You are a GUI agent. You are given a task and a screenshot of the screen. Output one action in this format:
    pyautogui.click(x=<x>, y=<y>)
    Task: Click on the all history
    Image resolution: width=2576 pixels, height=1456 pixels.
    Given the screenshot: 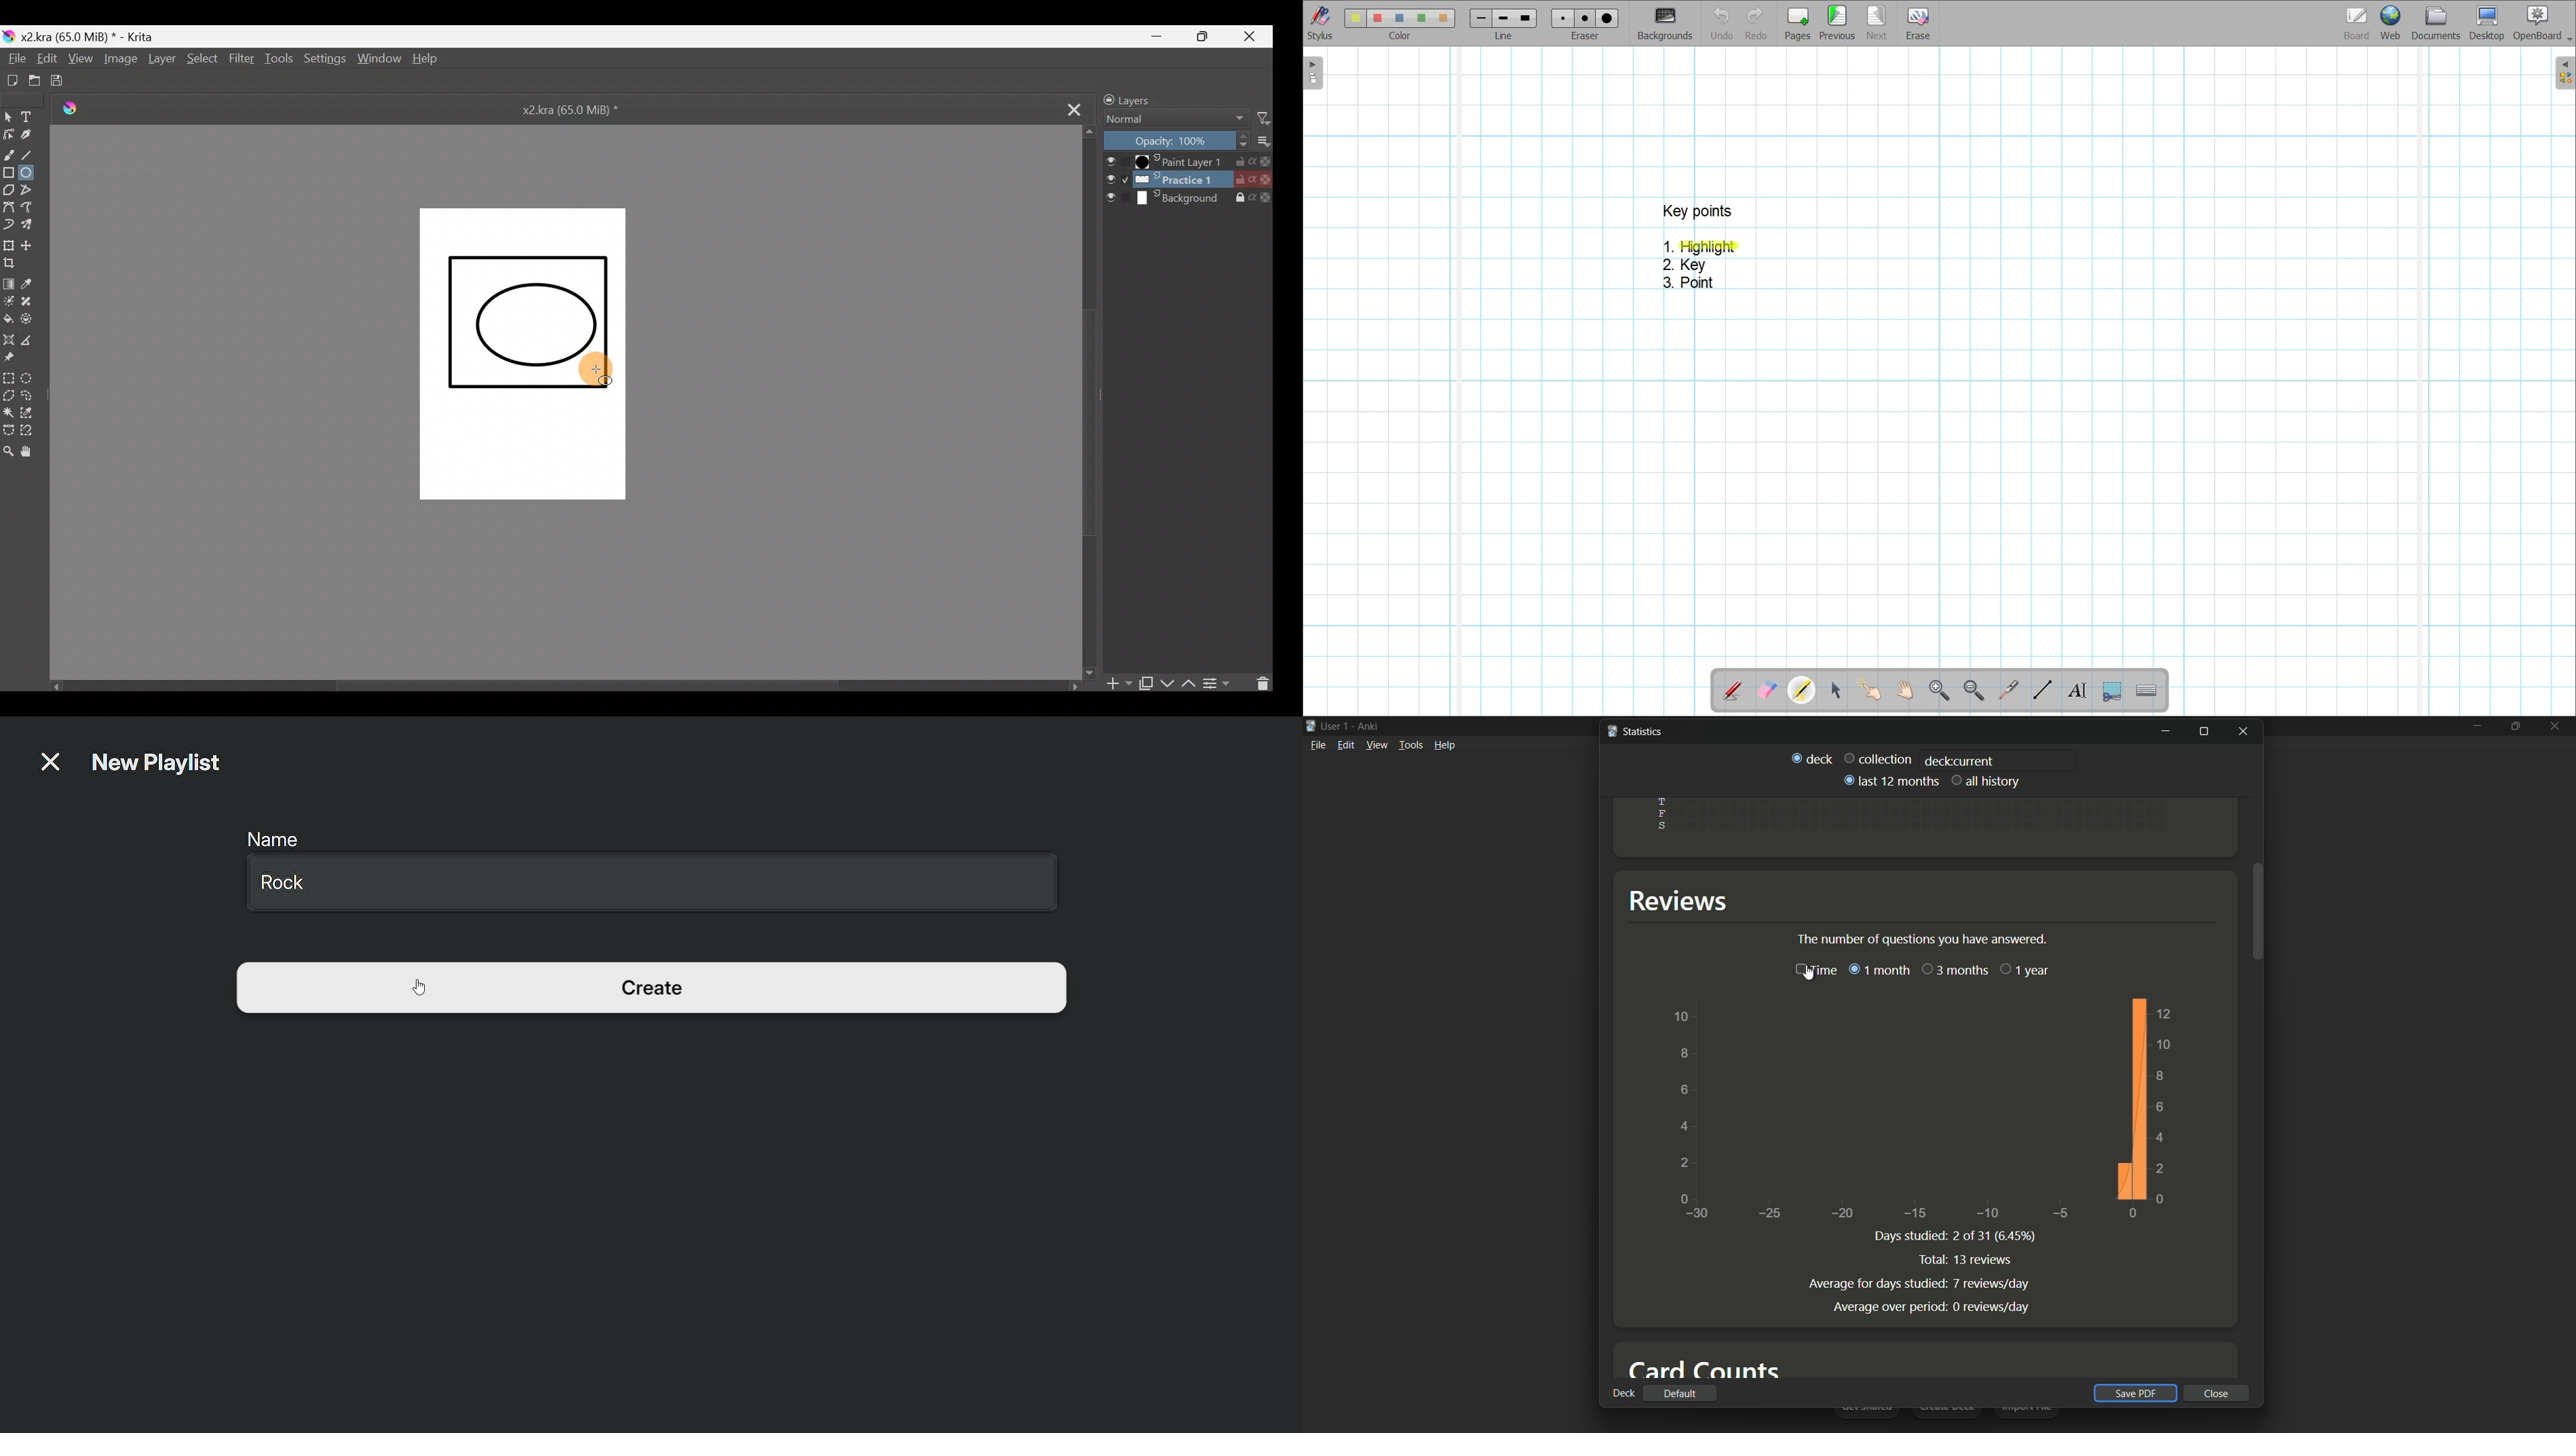 What is the action you would take?
    pyautogui.click(x=1987, y=780)
    